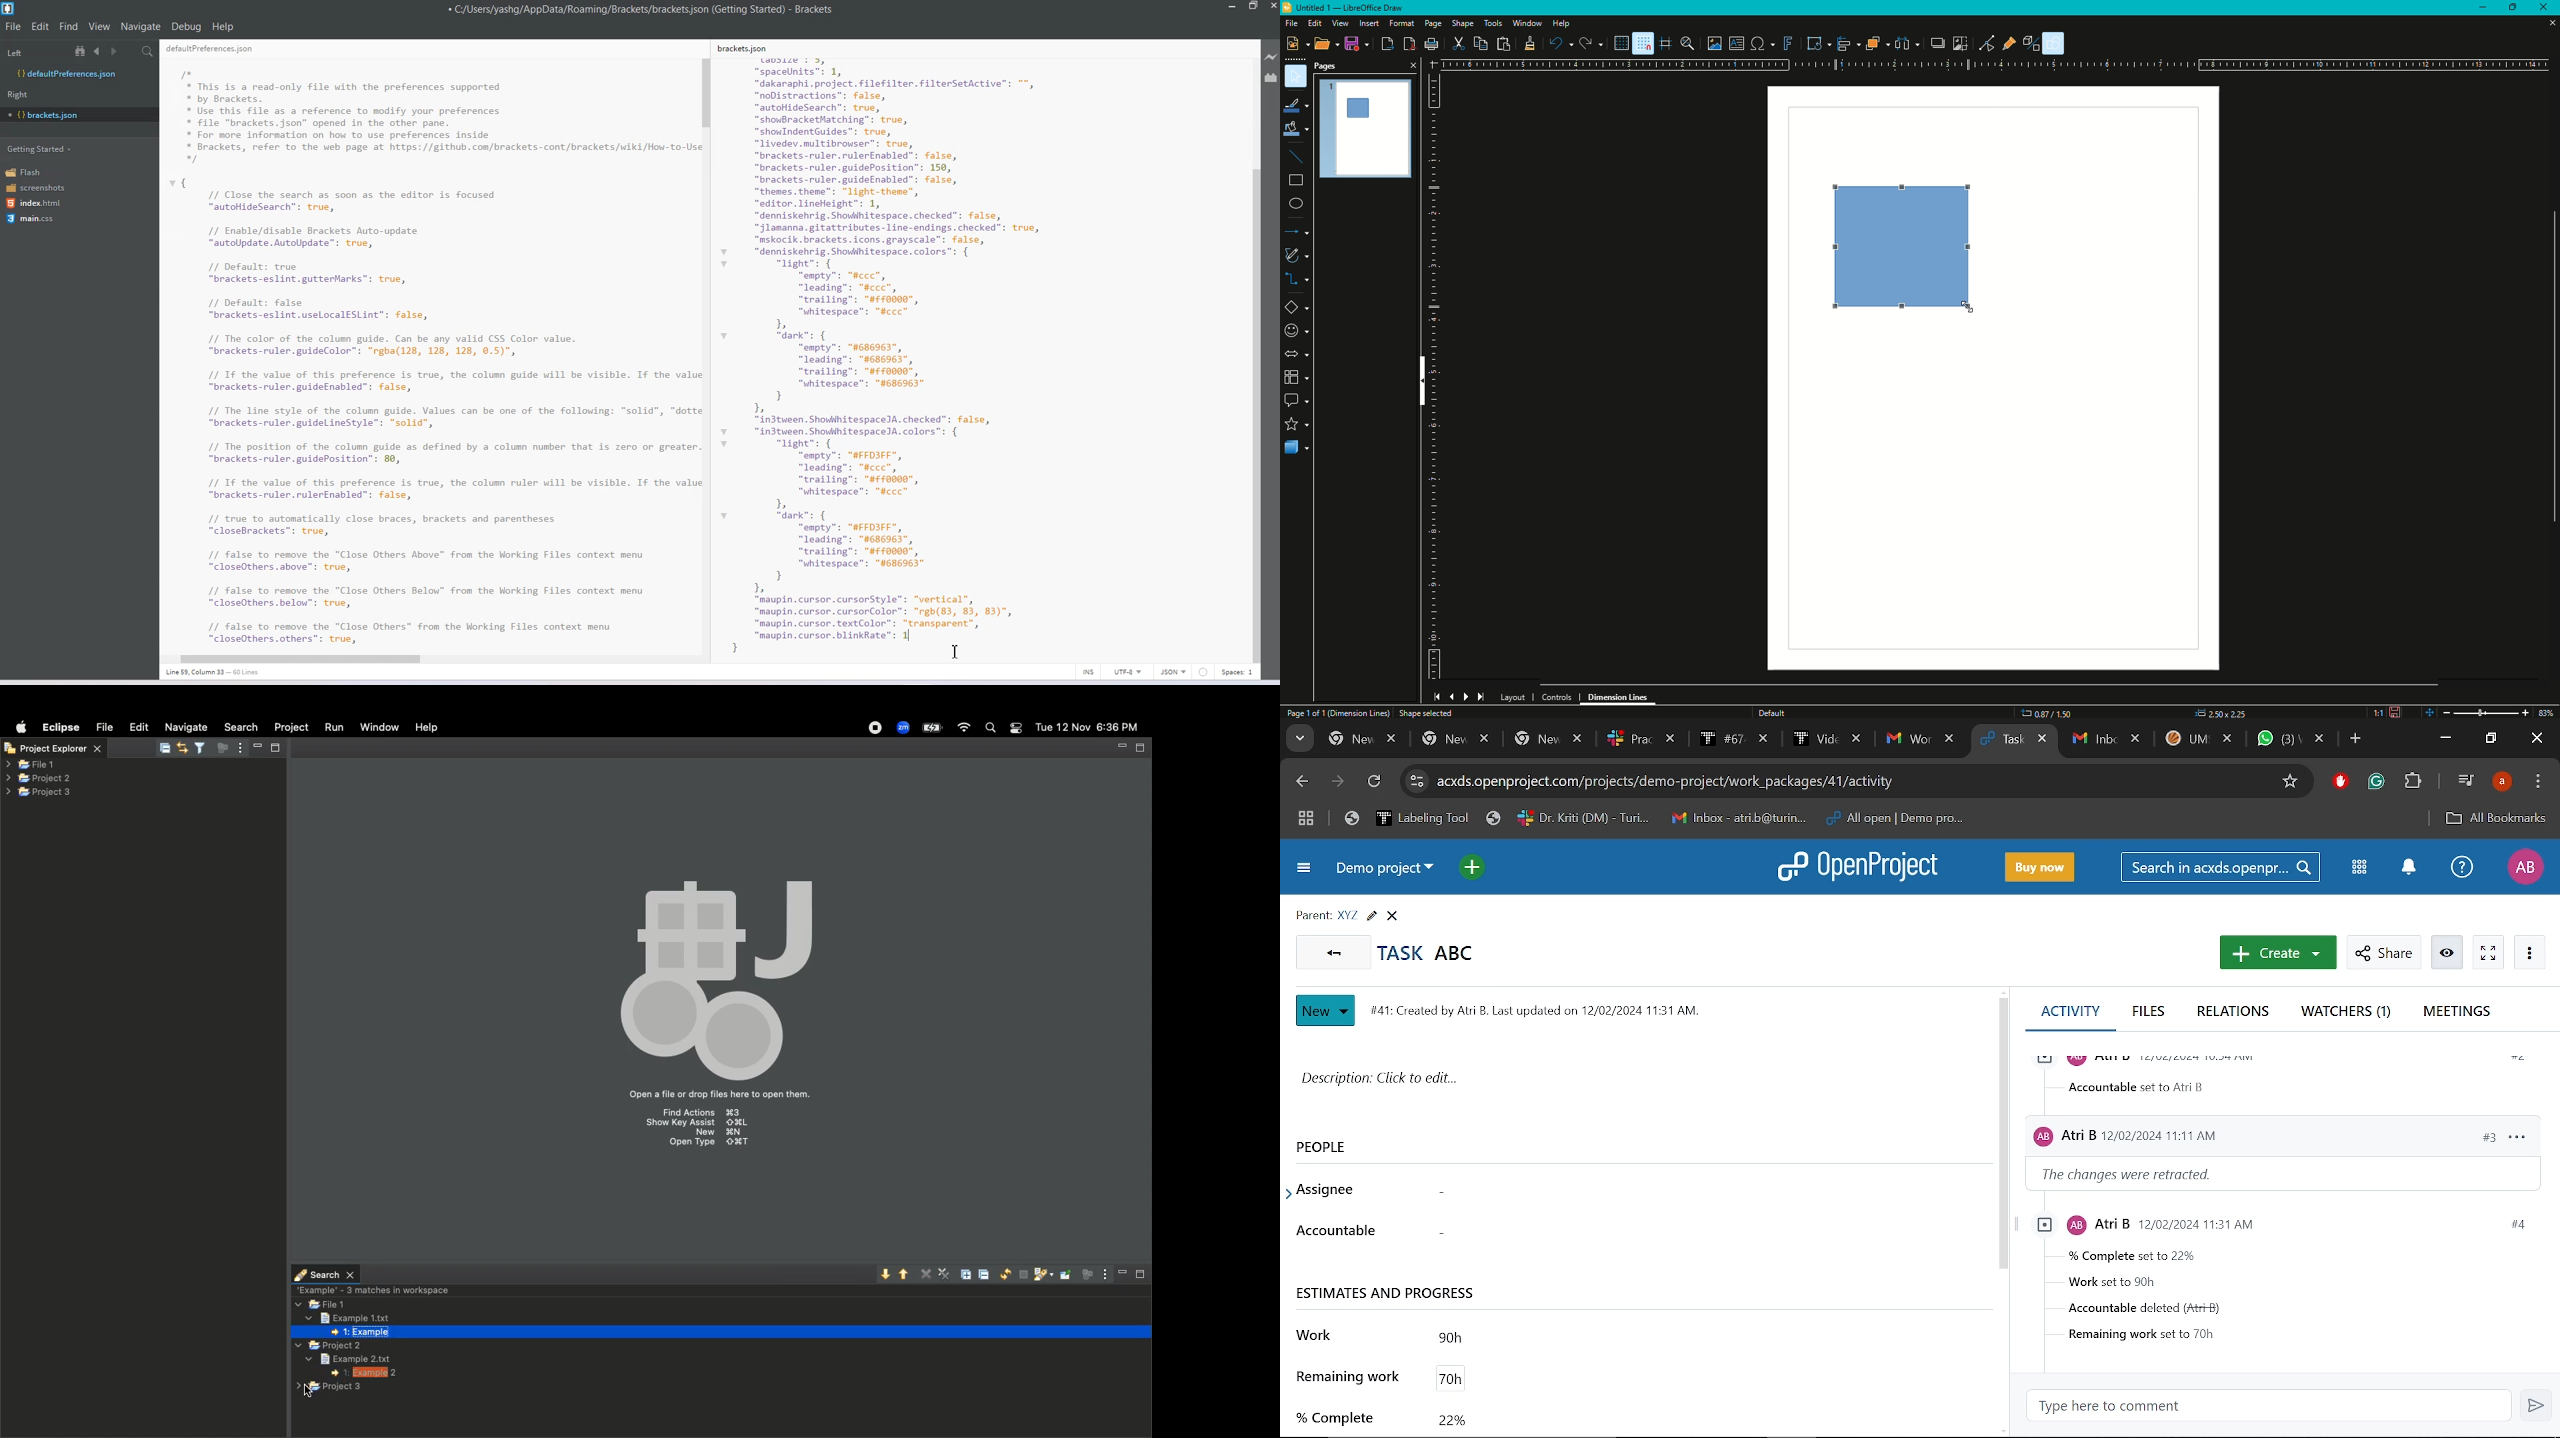 The image size is (2576, 1456). I want to click on Insert, so click(1368, 23).